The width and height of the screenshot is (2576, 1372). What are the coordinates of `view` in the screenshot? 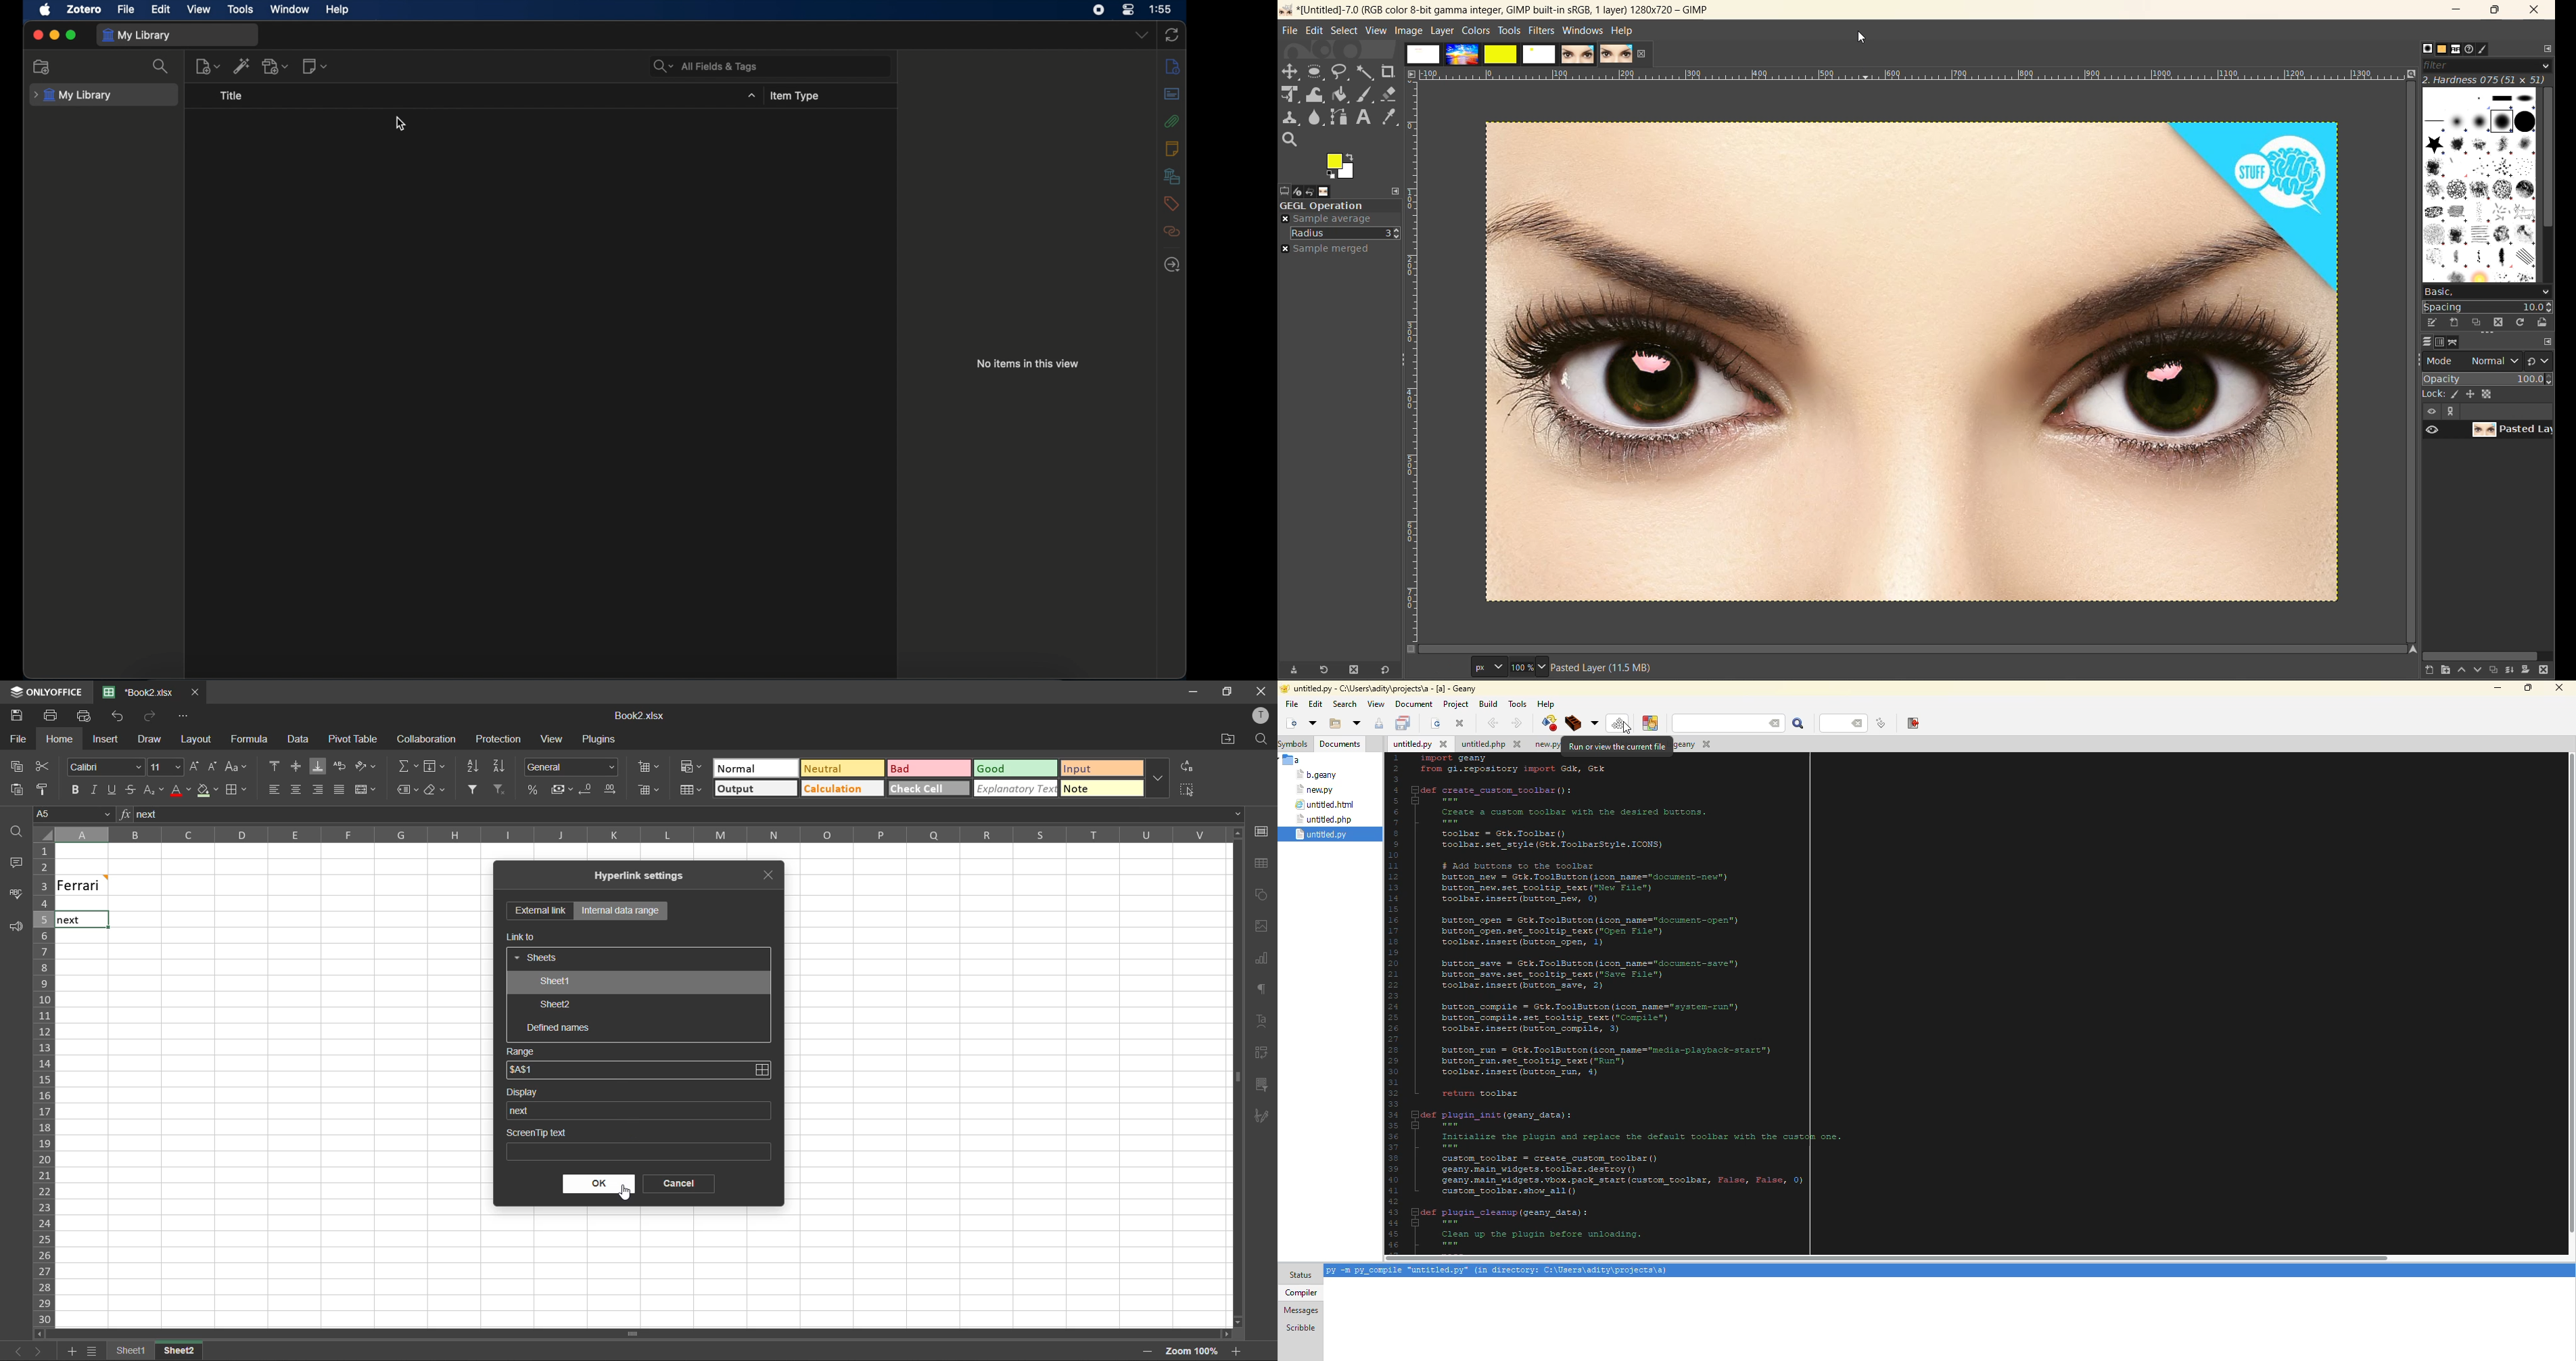 It's located at (199, 10).